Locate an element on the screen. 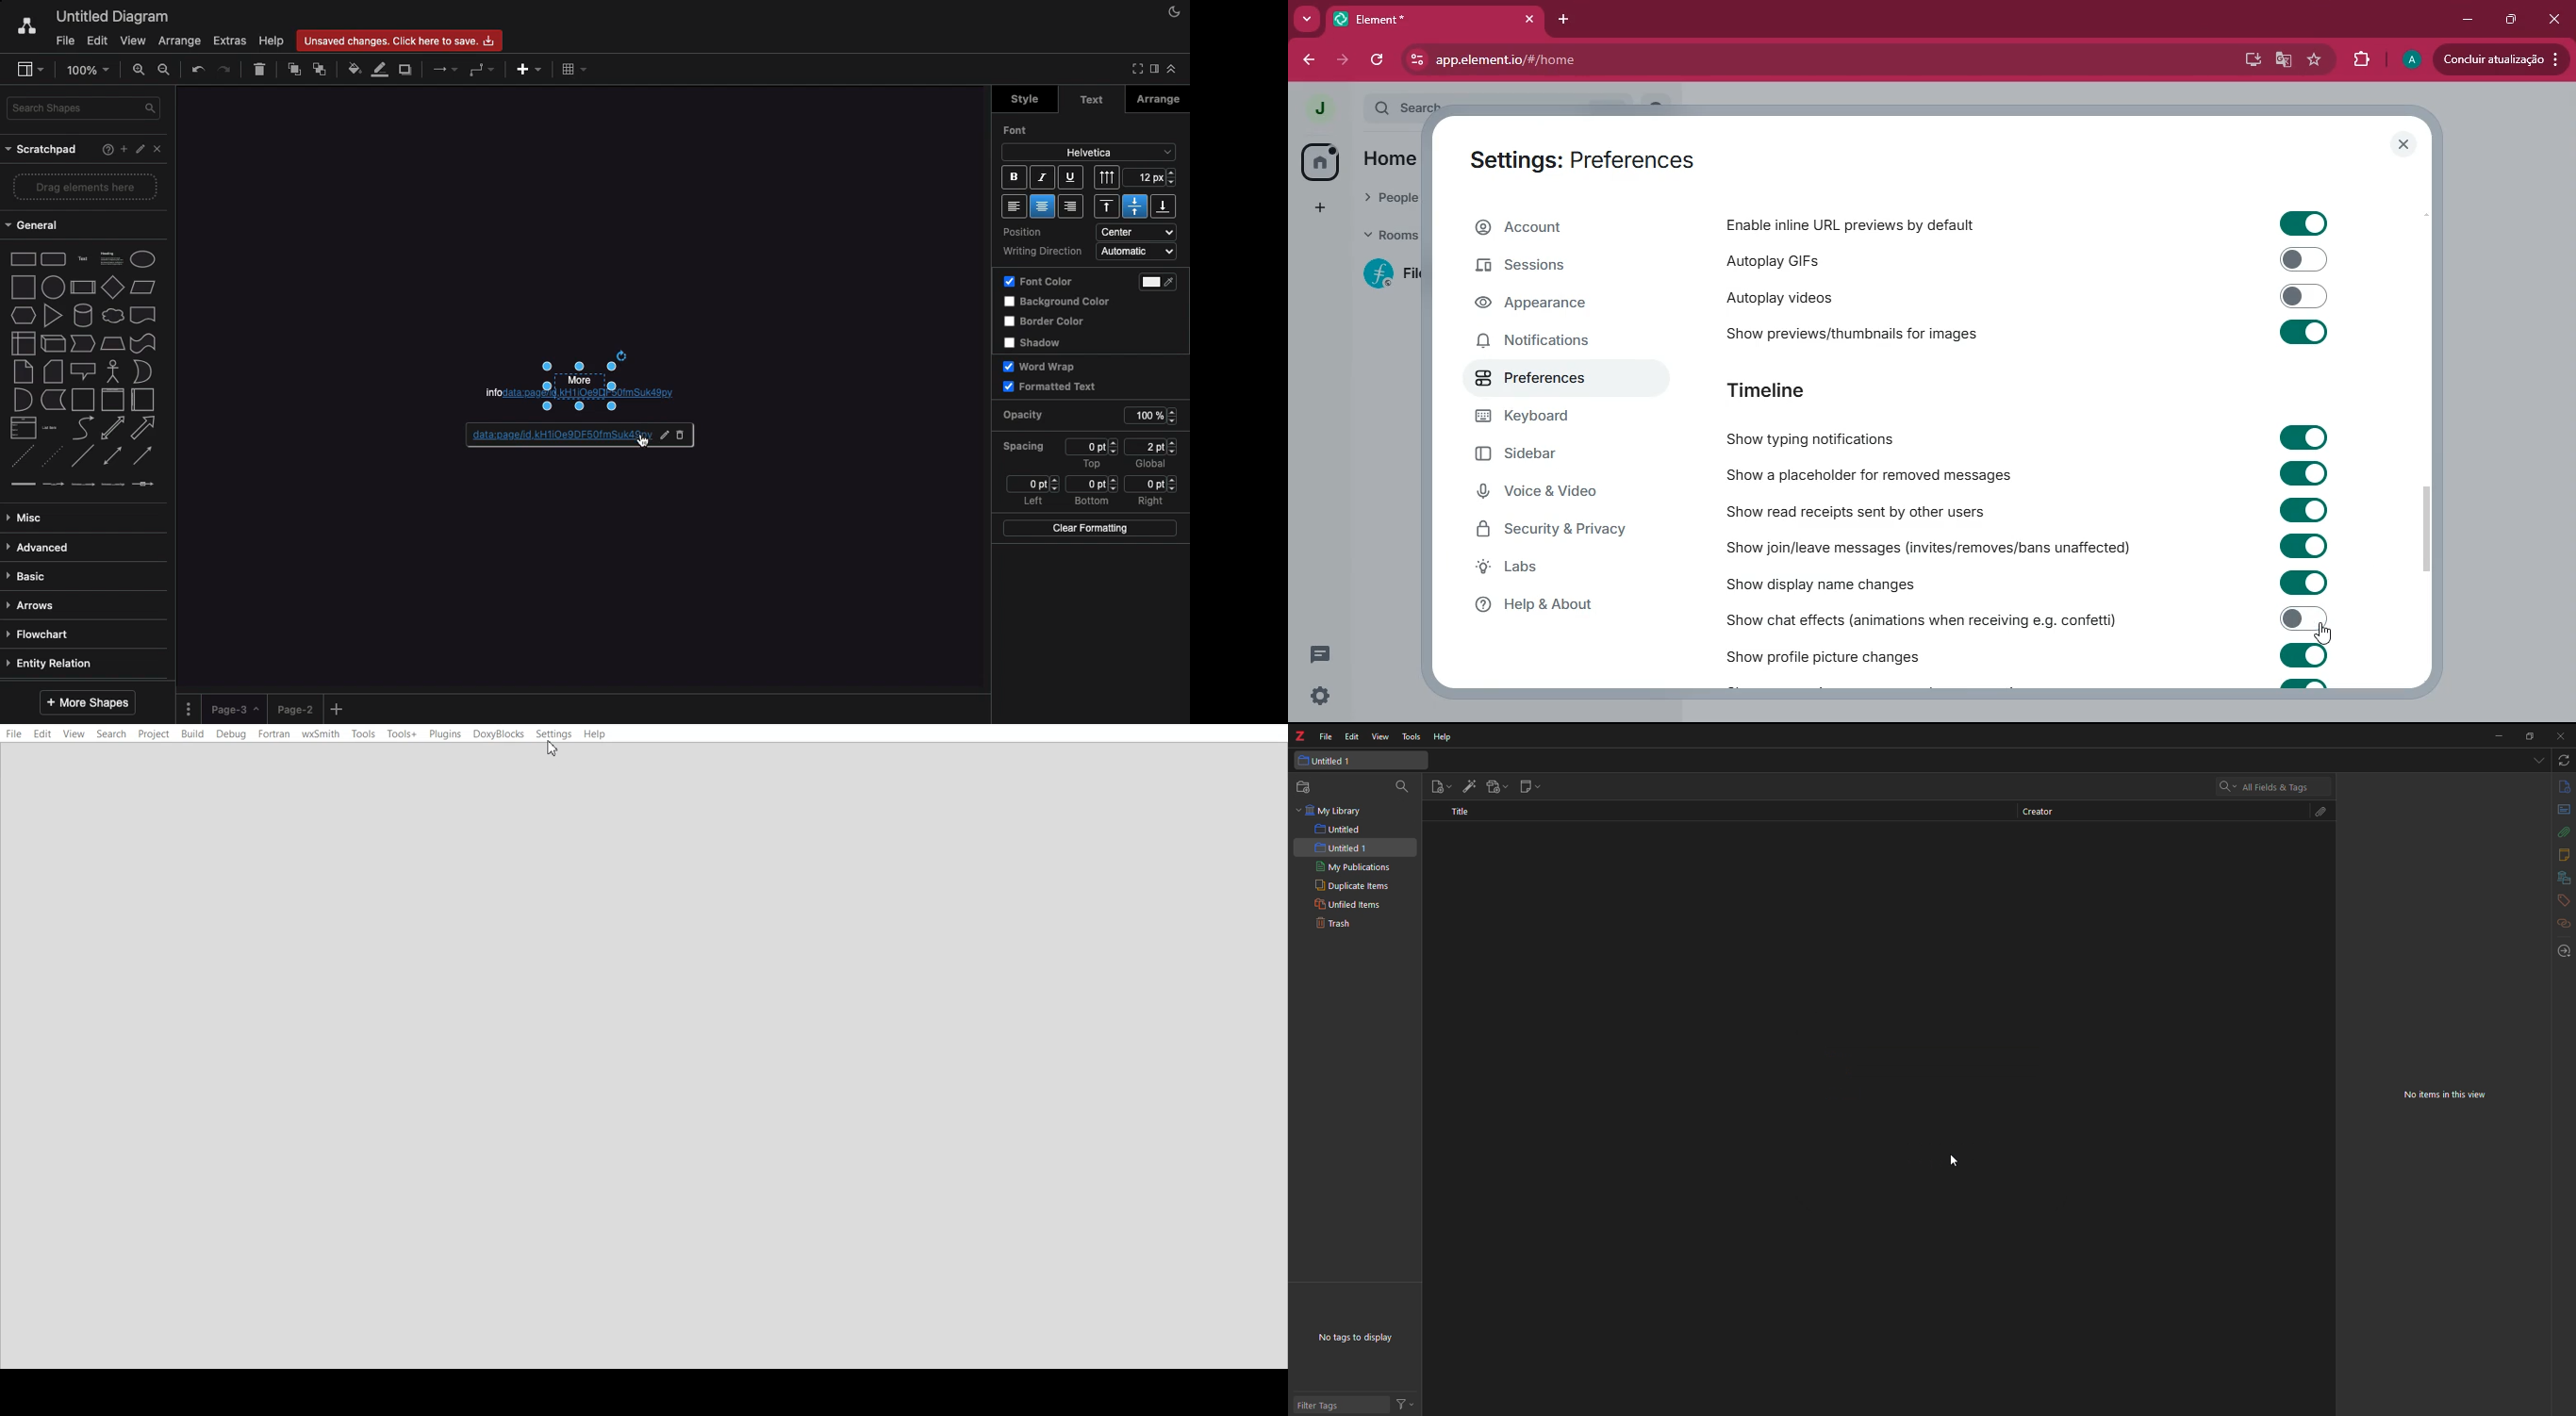 The image size is (2576, 1428). container is located at coordinates (83, 400).